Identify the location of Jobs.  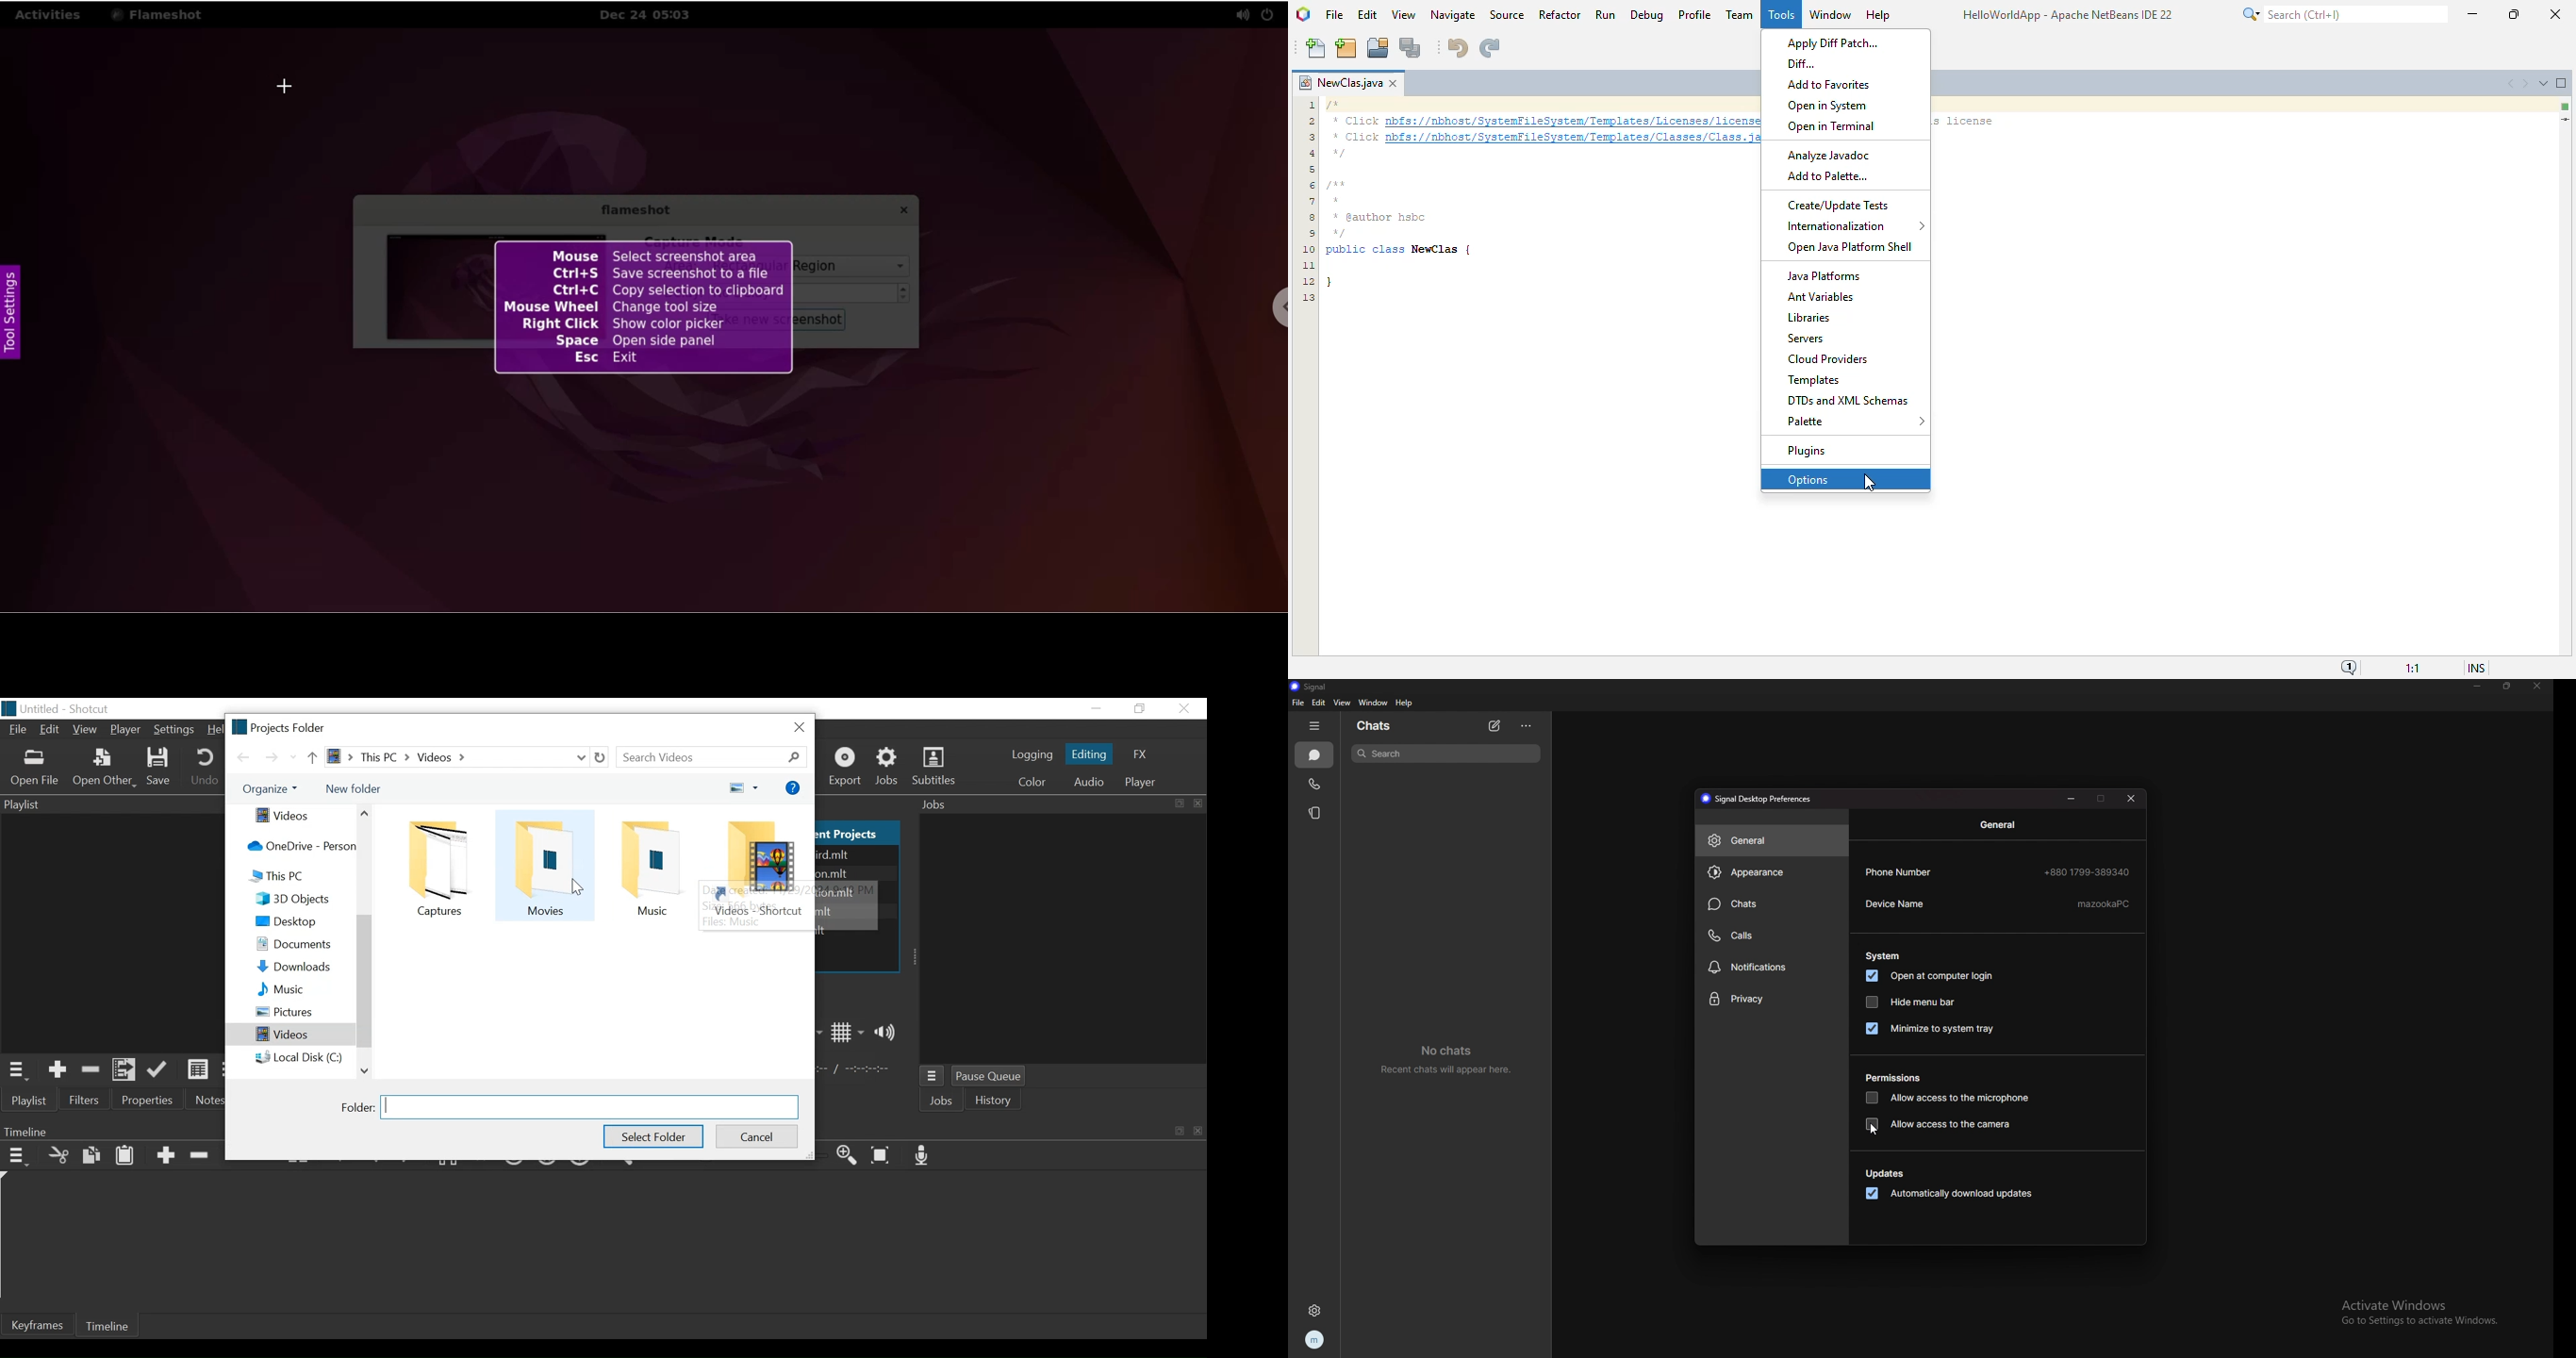
(891, 766).